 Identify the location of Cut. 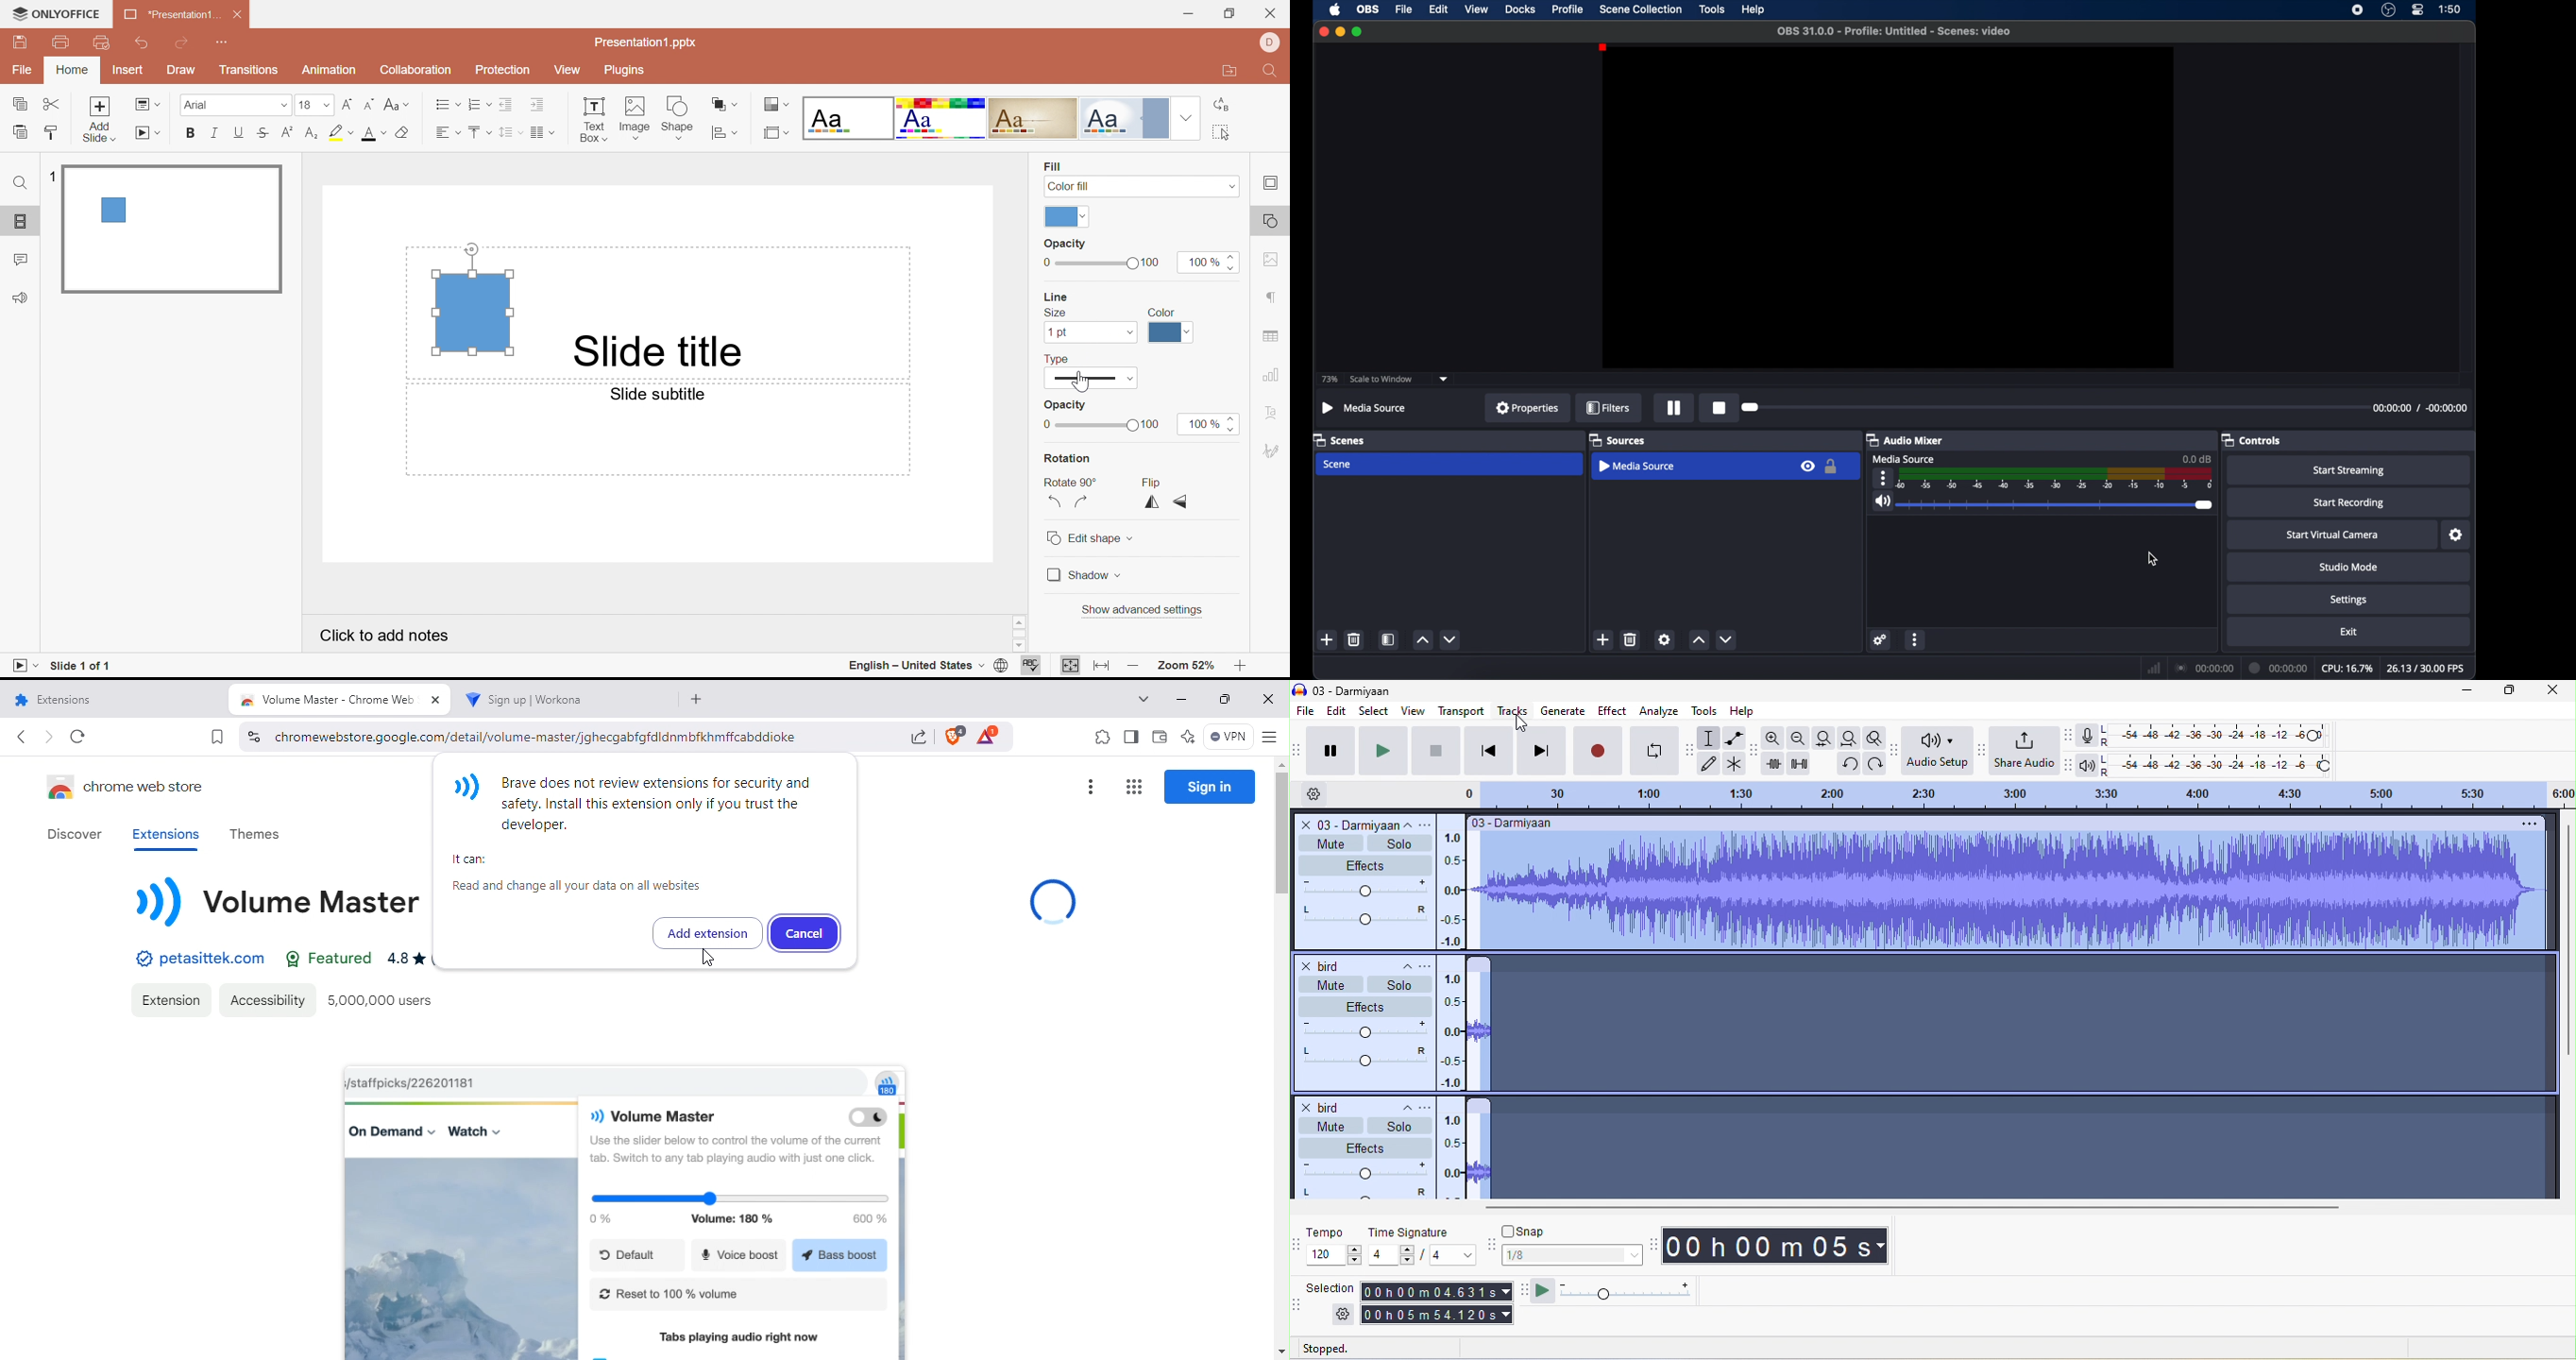
(54, 105).